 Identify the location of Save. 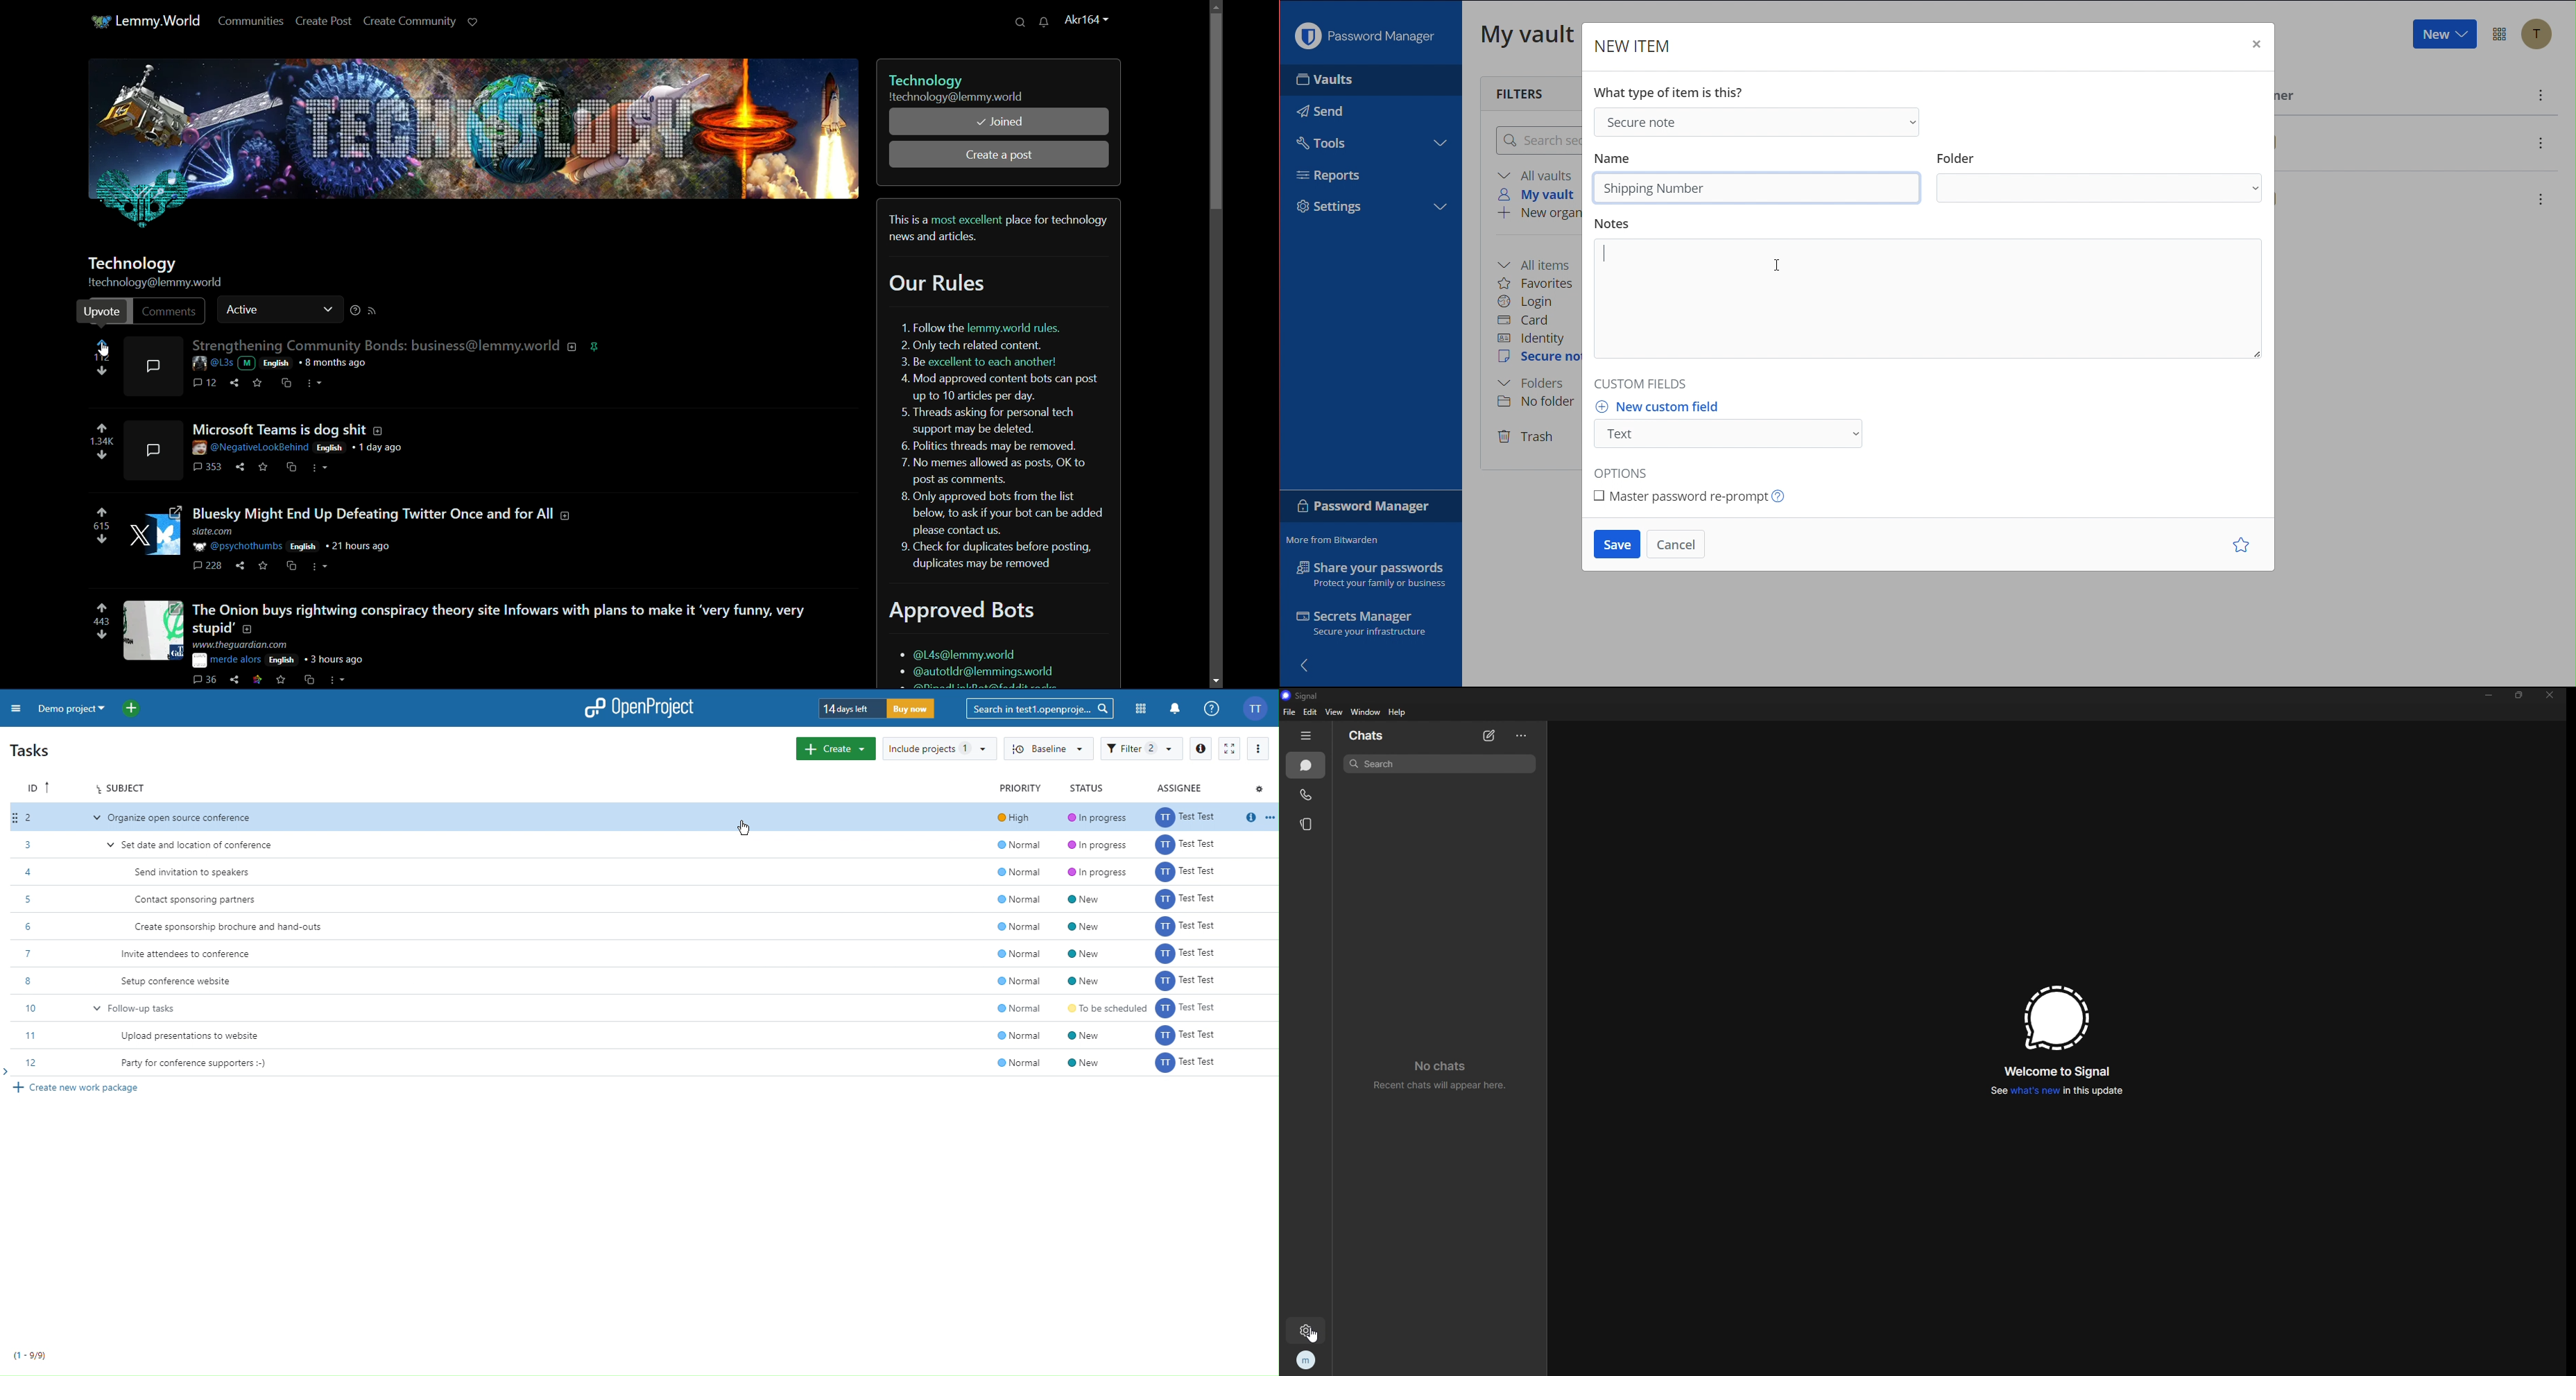
(1614, 544).